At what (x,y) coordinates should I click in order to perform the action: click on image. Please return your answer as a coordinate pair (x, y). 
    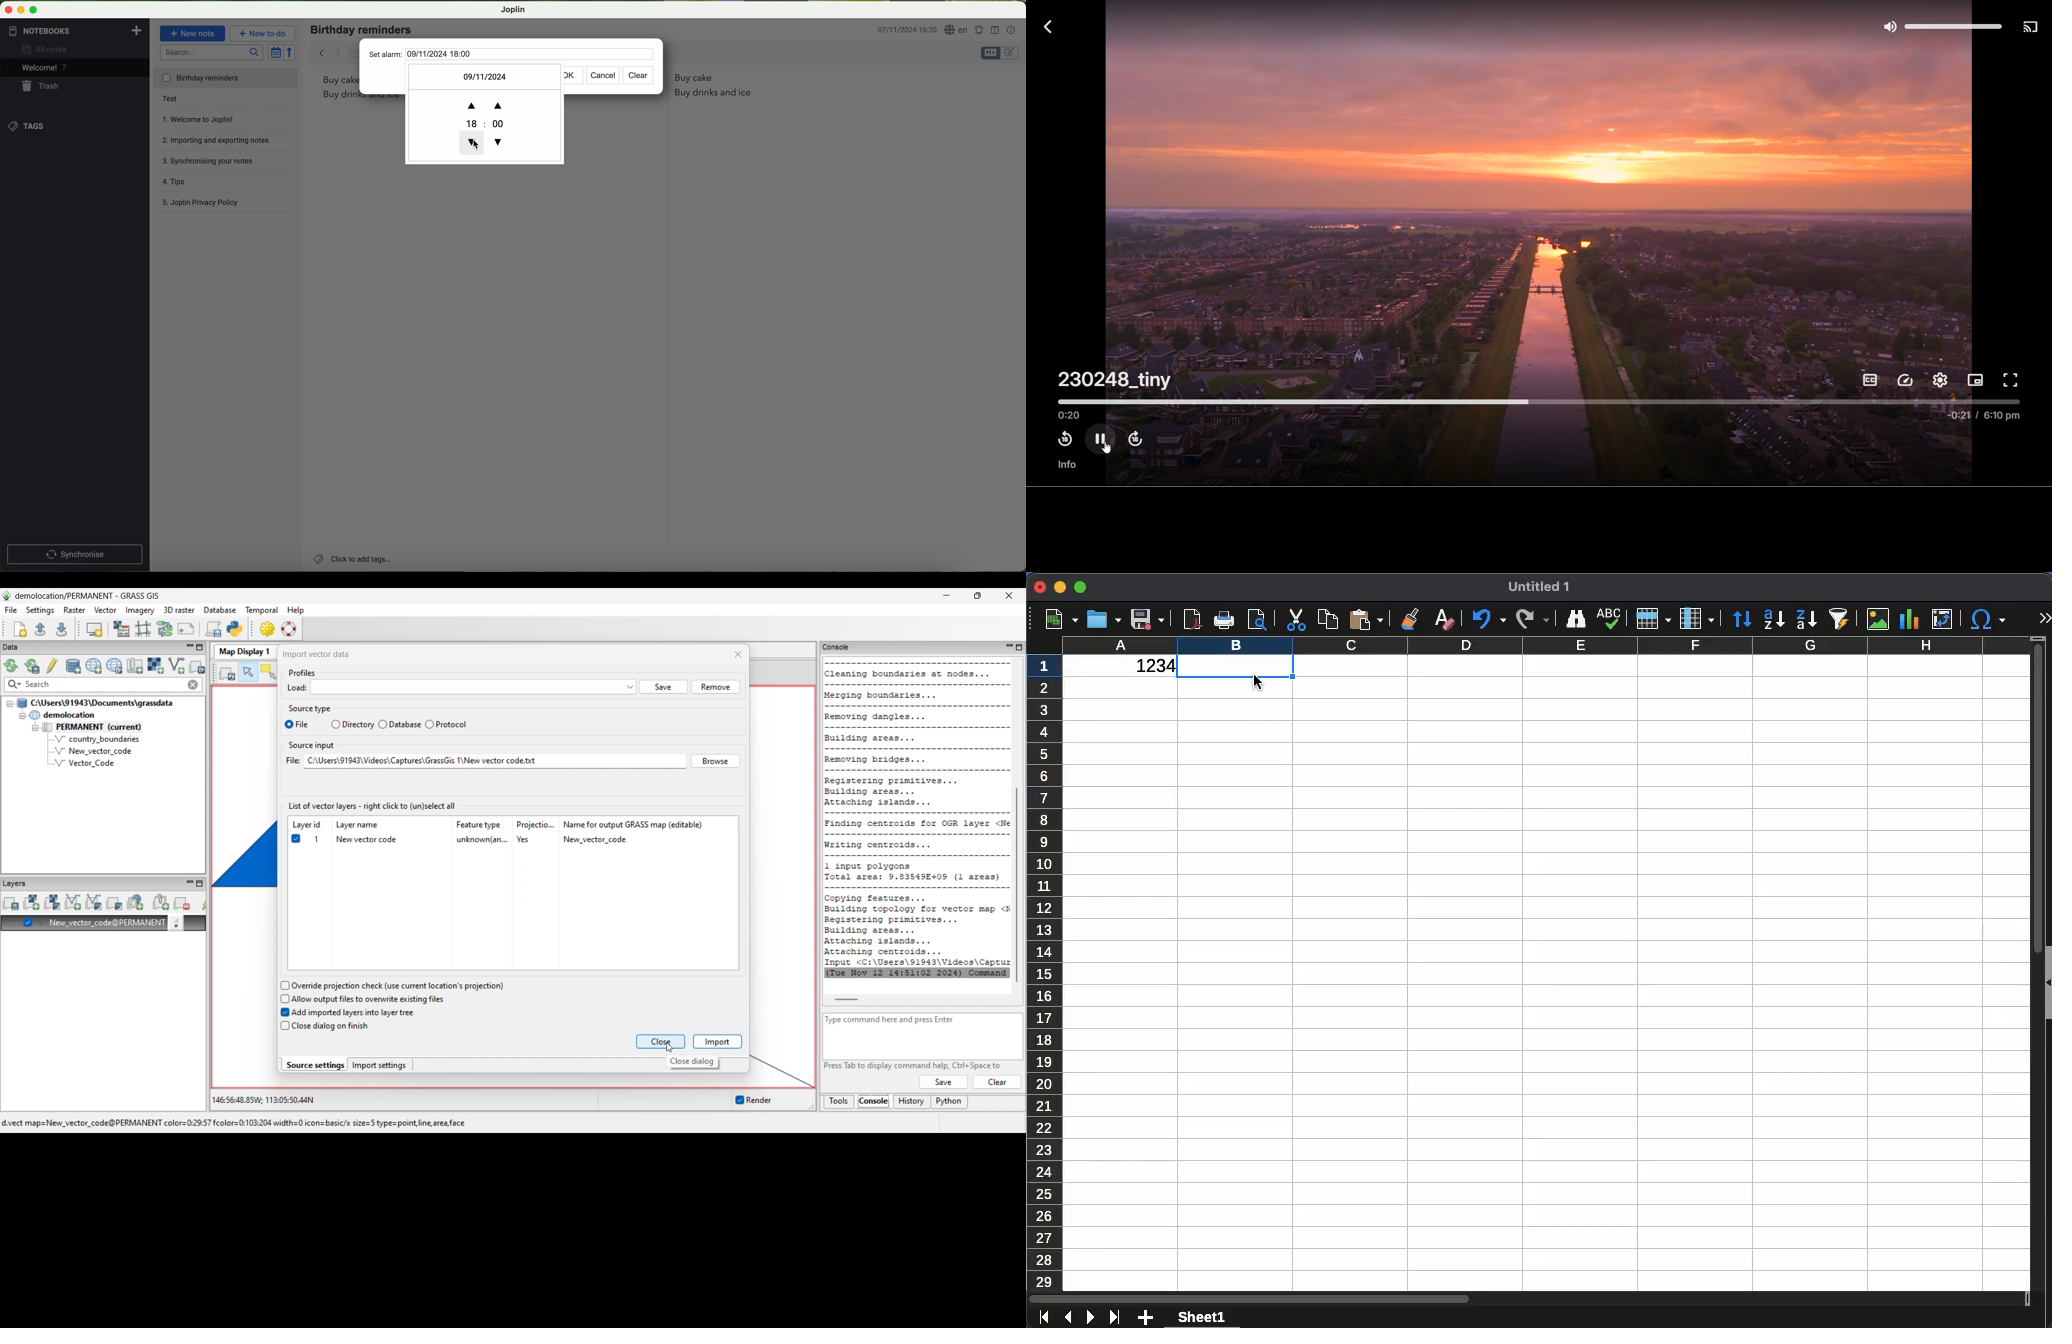
    Looking at the image, I should click on (1878, 617).